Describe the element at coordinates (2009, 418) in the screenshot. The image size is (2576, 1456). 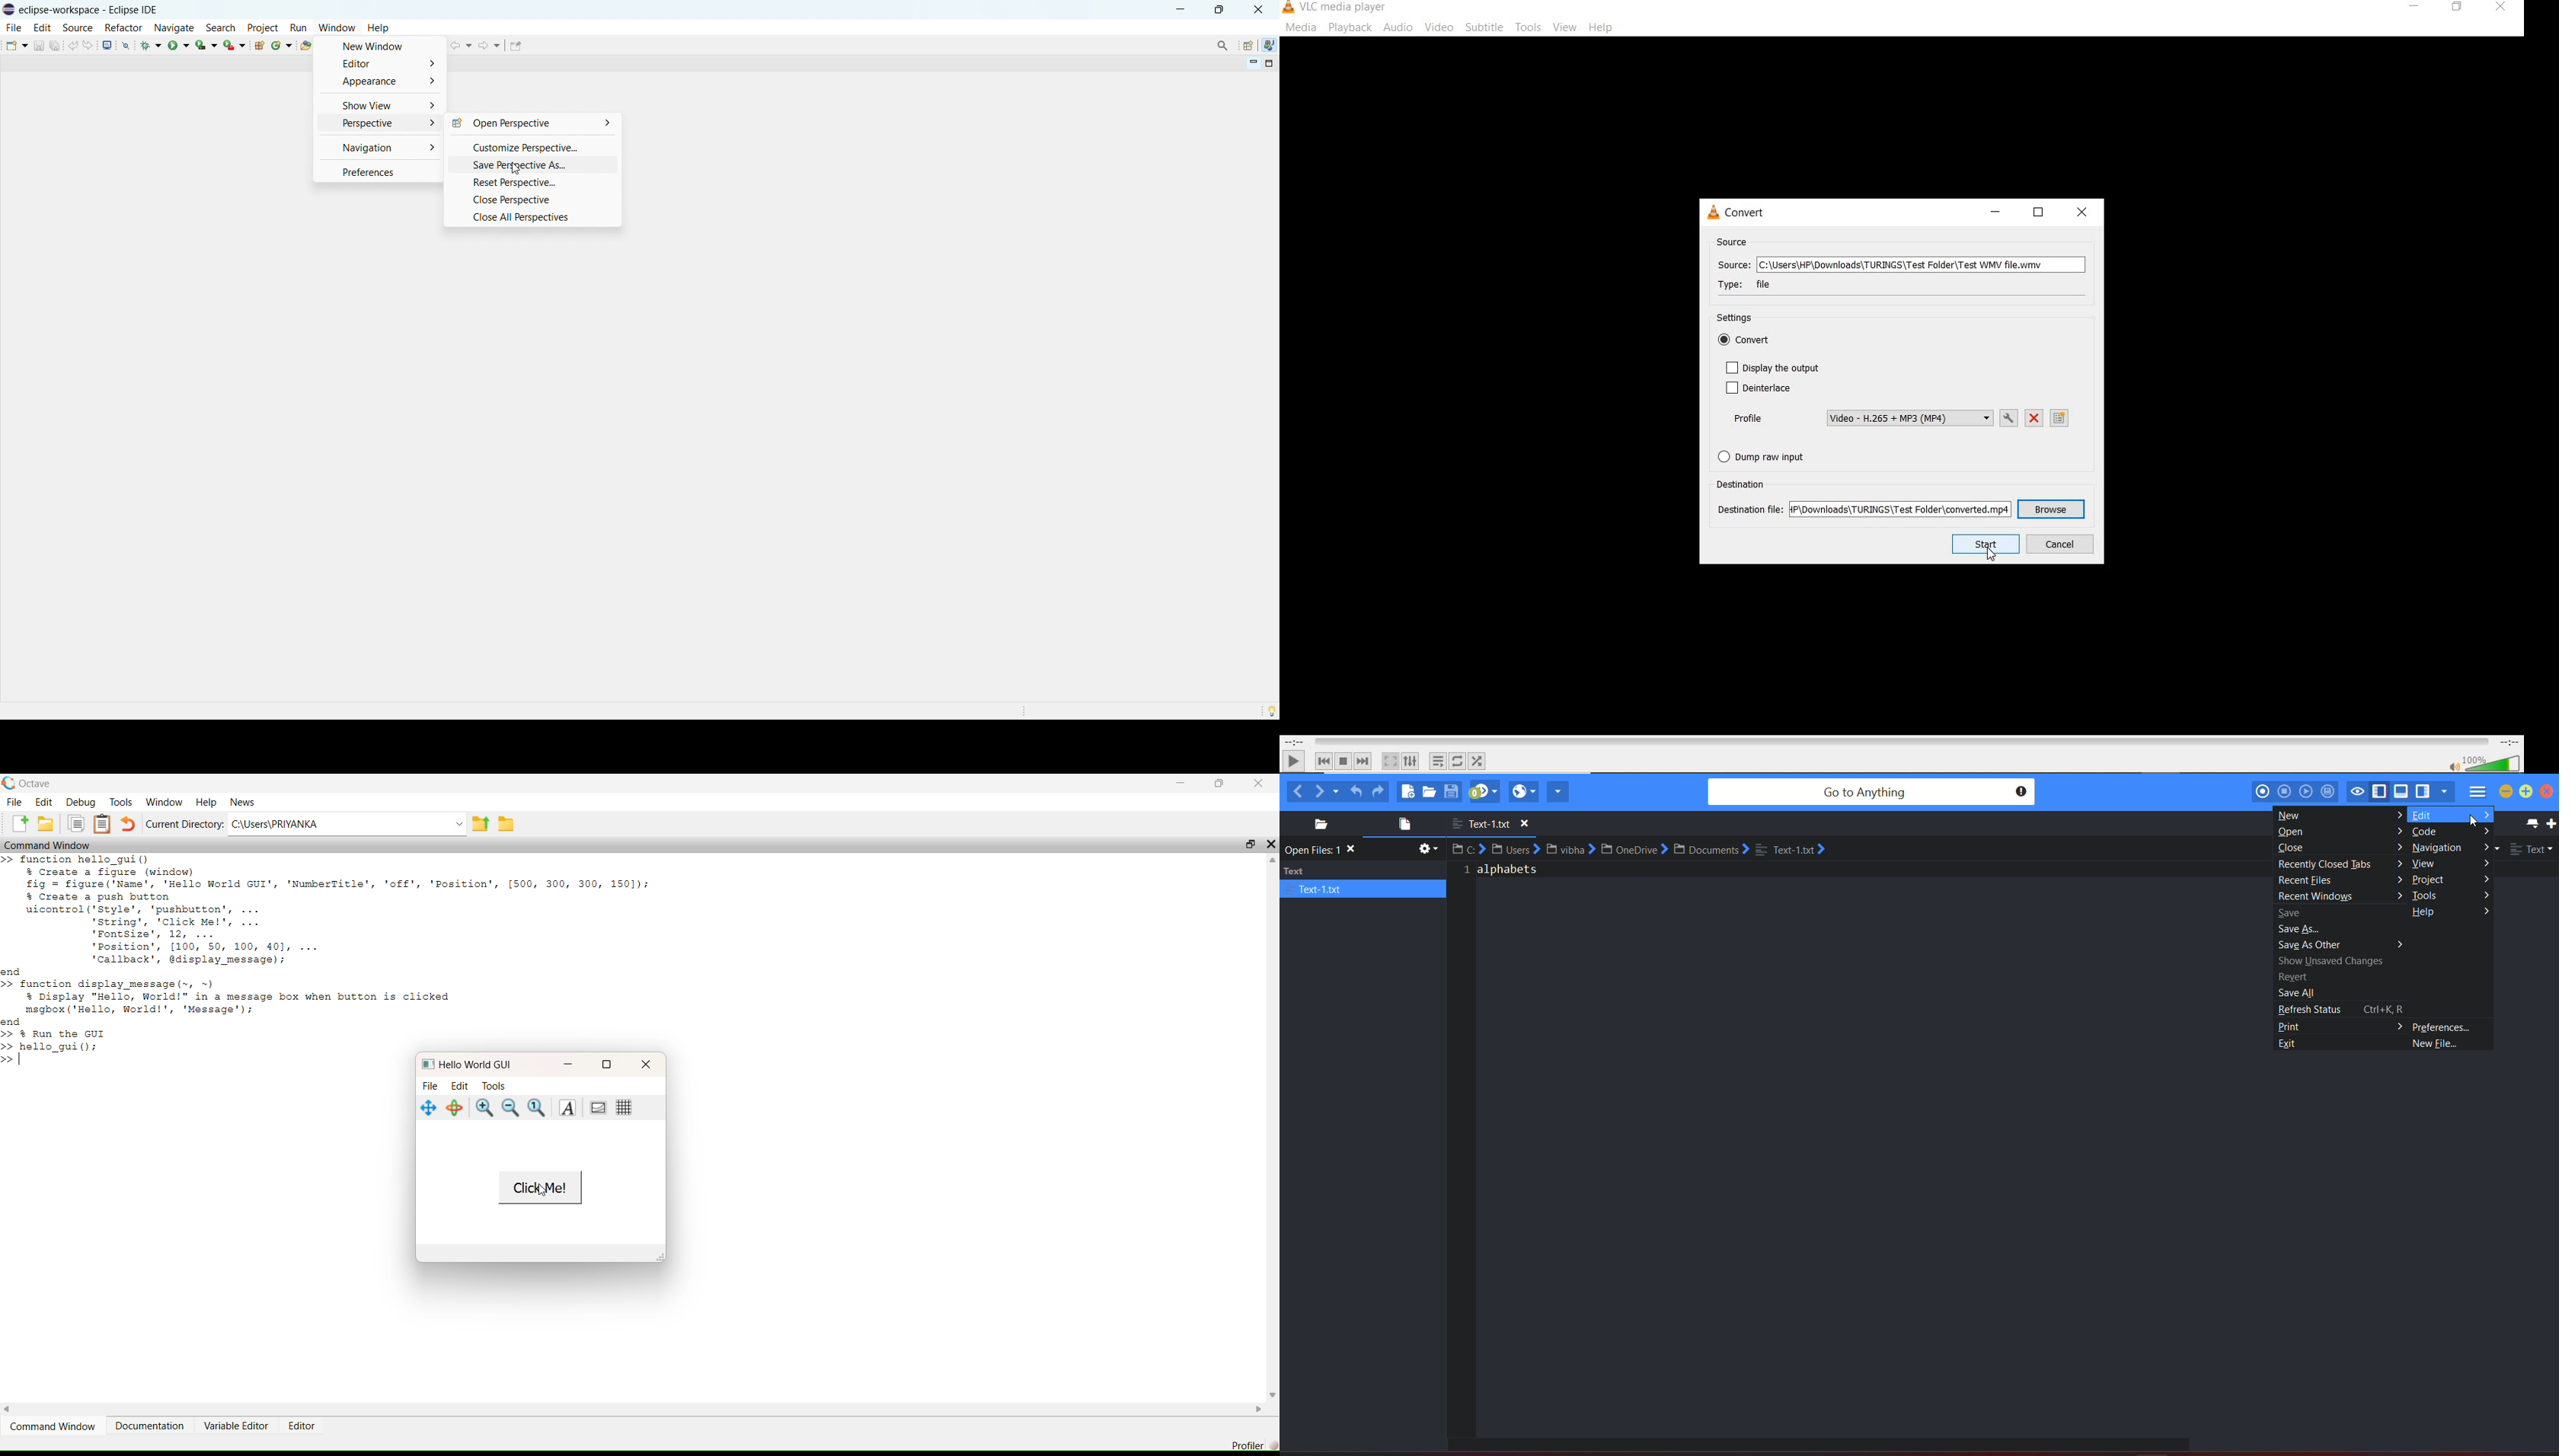
I see `EDIT SELECTED PROFILE` at that location.